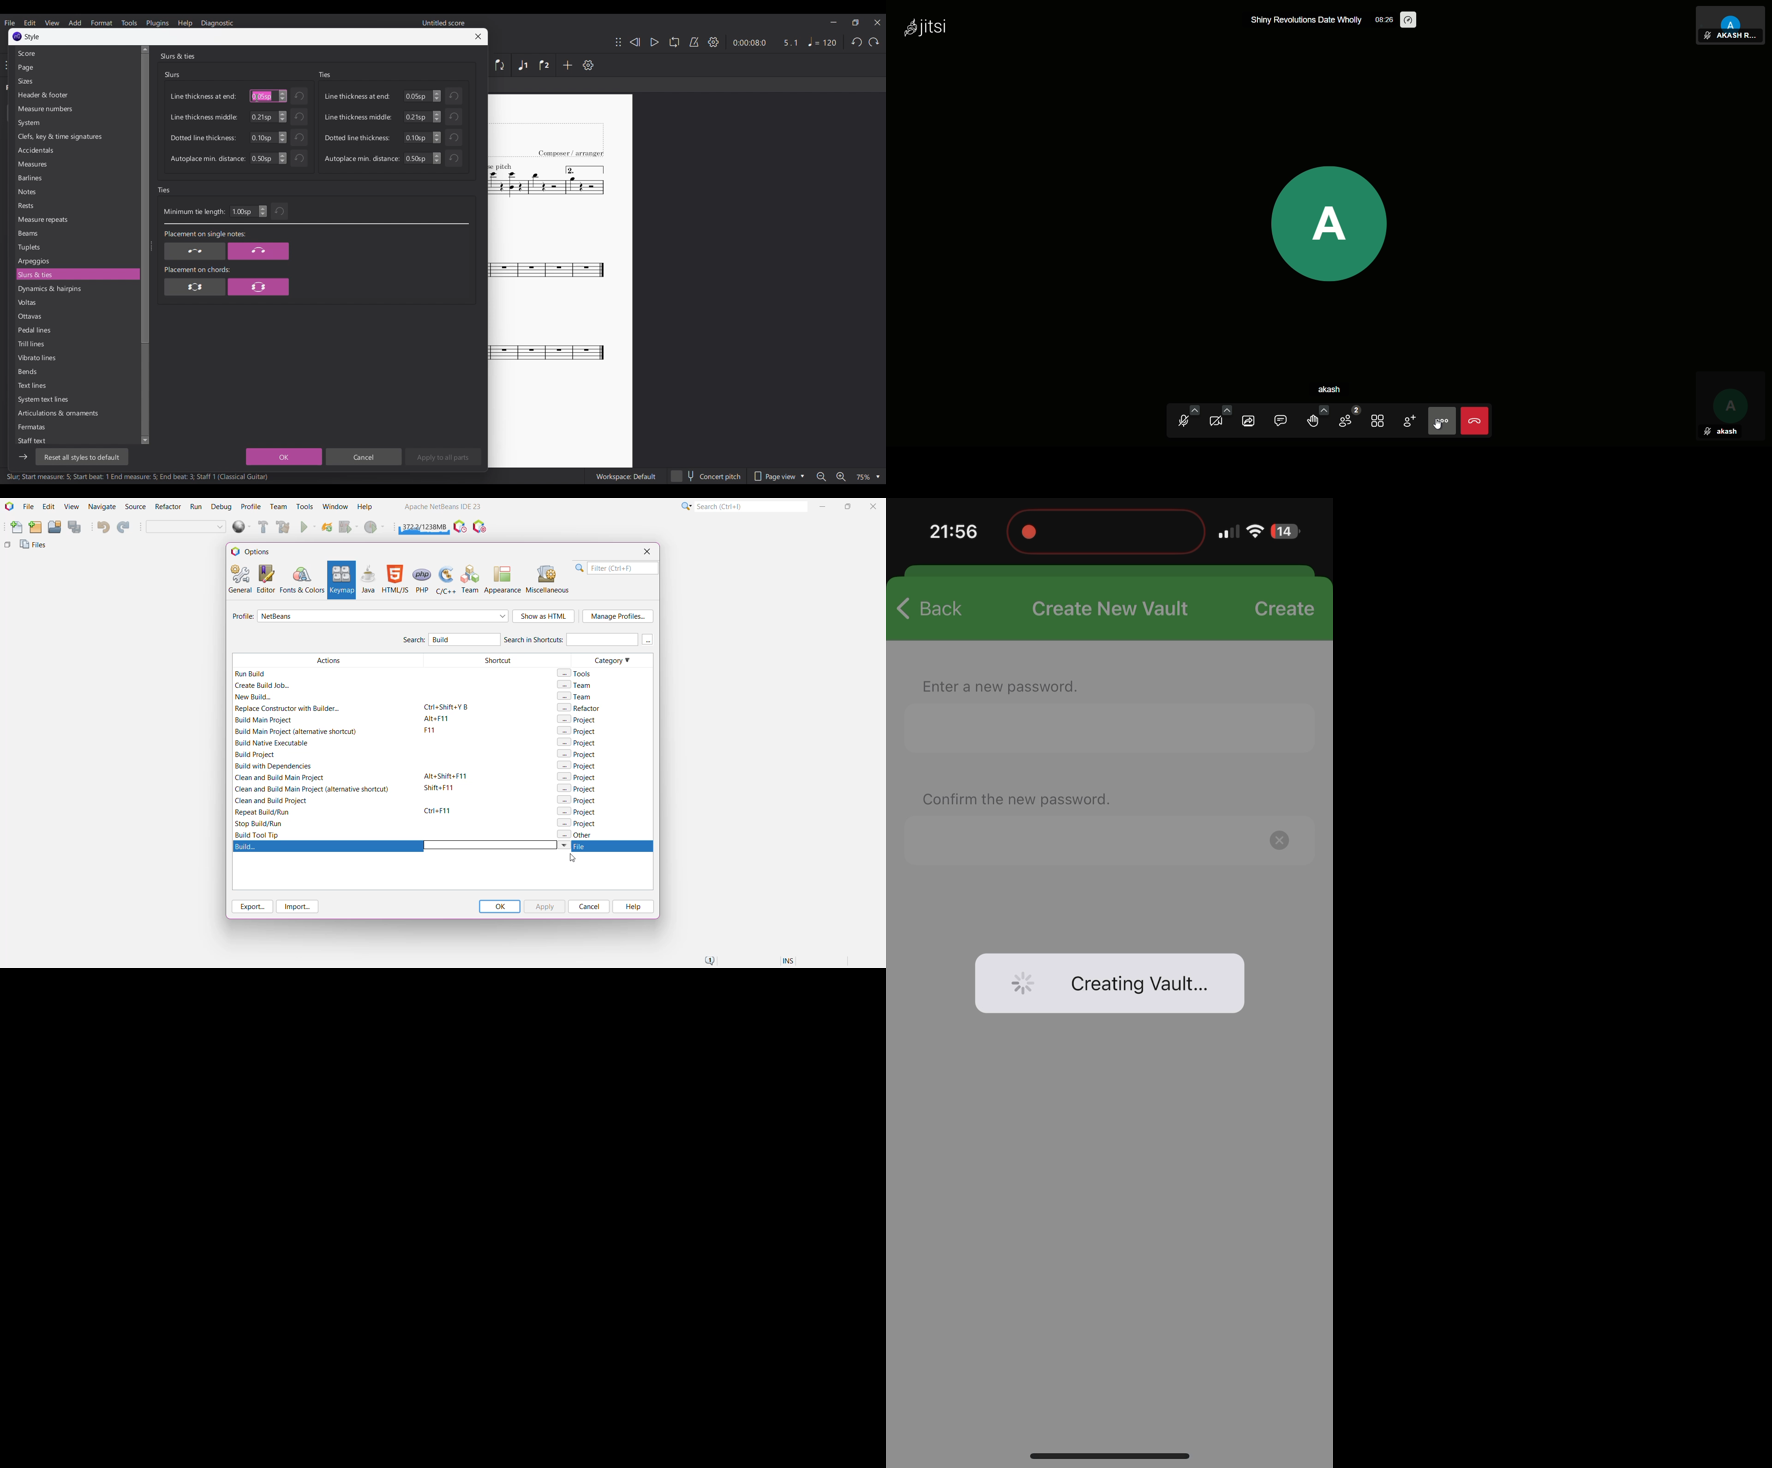 This screenshot has height=1484, width=1792. What do you see at coordinates (76, 289) in the screenshot?
I see `Dynamics & hairpins` at bounding box center [76, 289].